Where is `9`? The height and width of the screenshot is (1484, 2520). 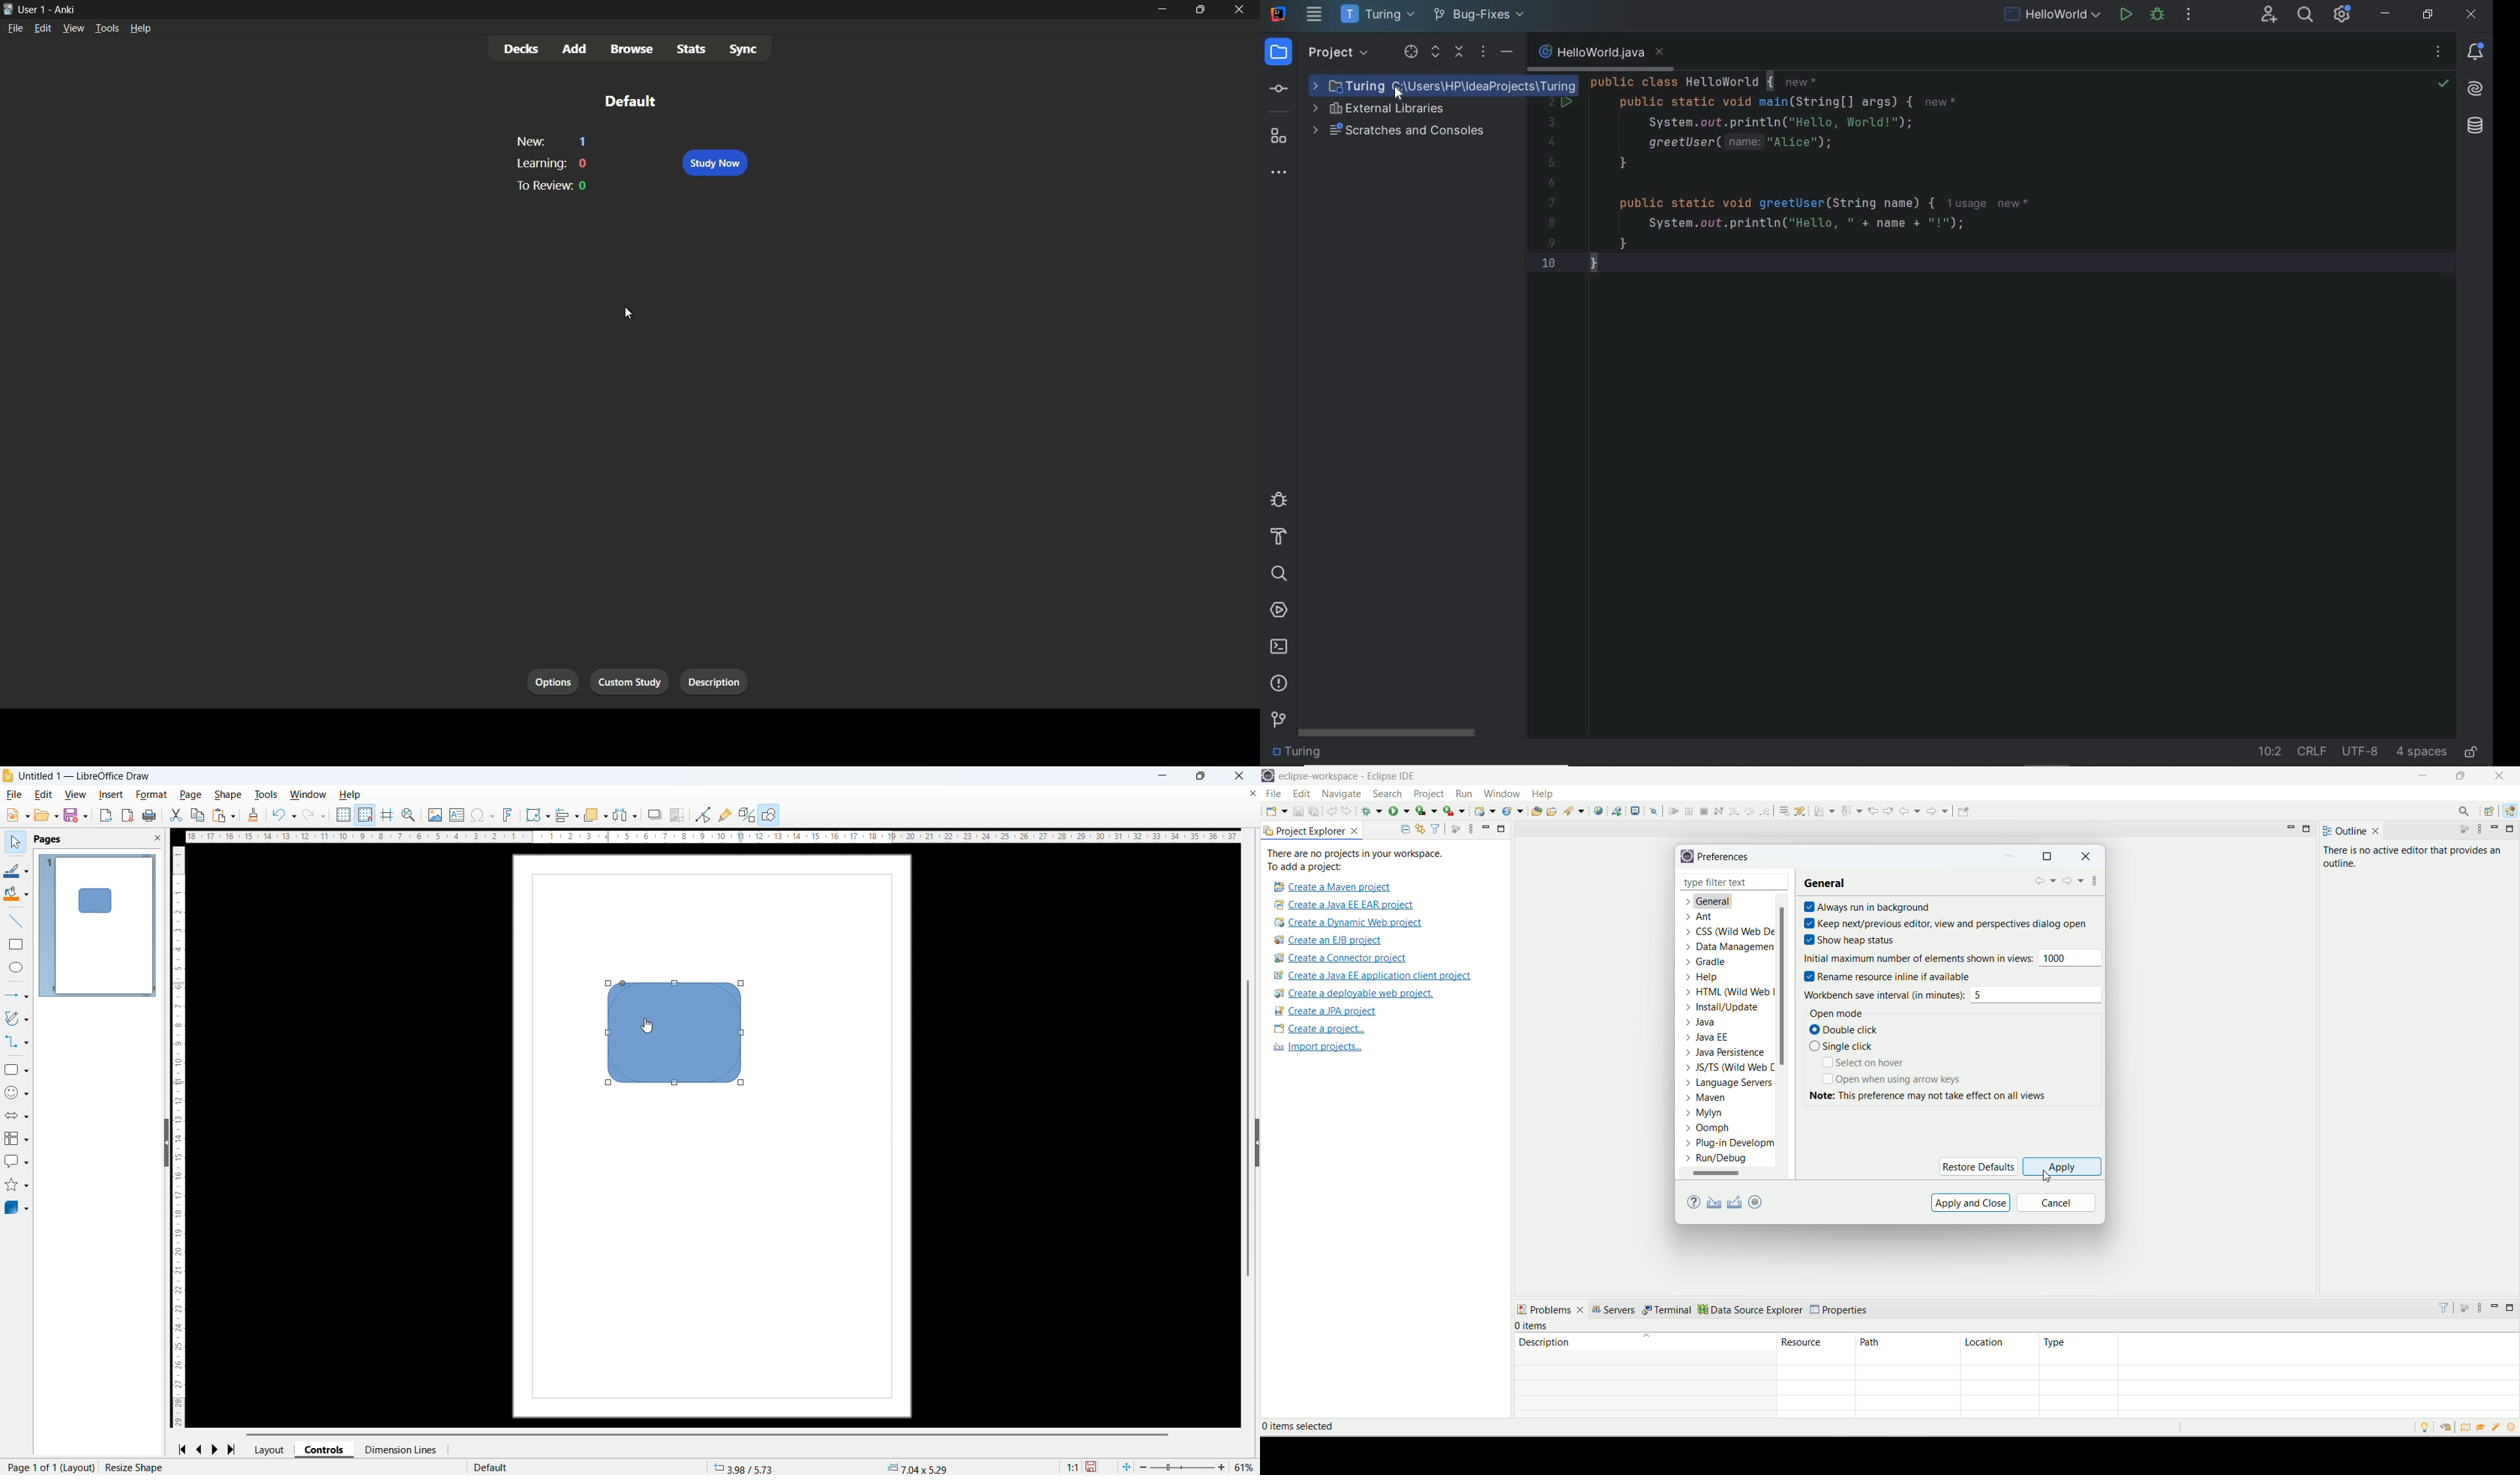 9 is located at coordinates (1551, 243).